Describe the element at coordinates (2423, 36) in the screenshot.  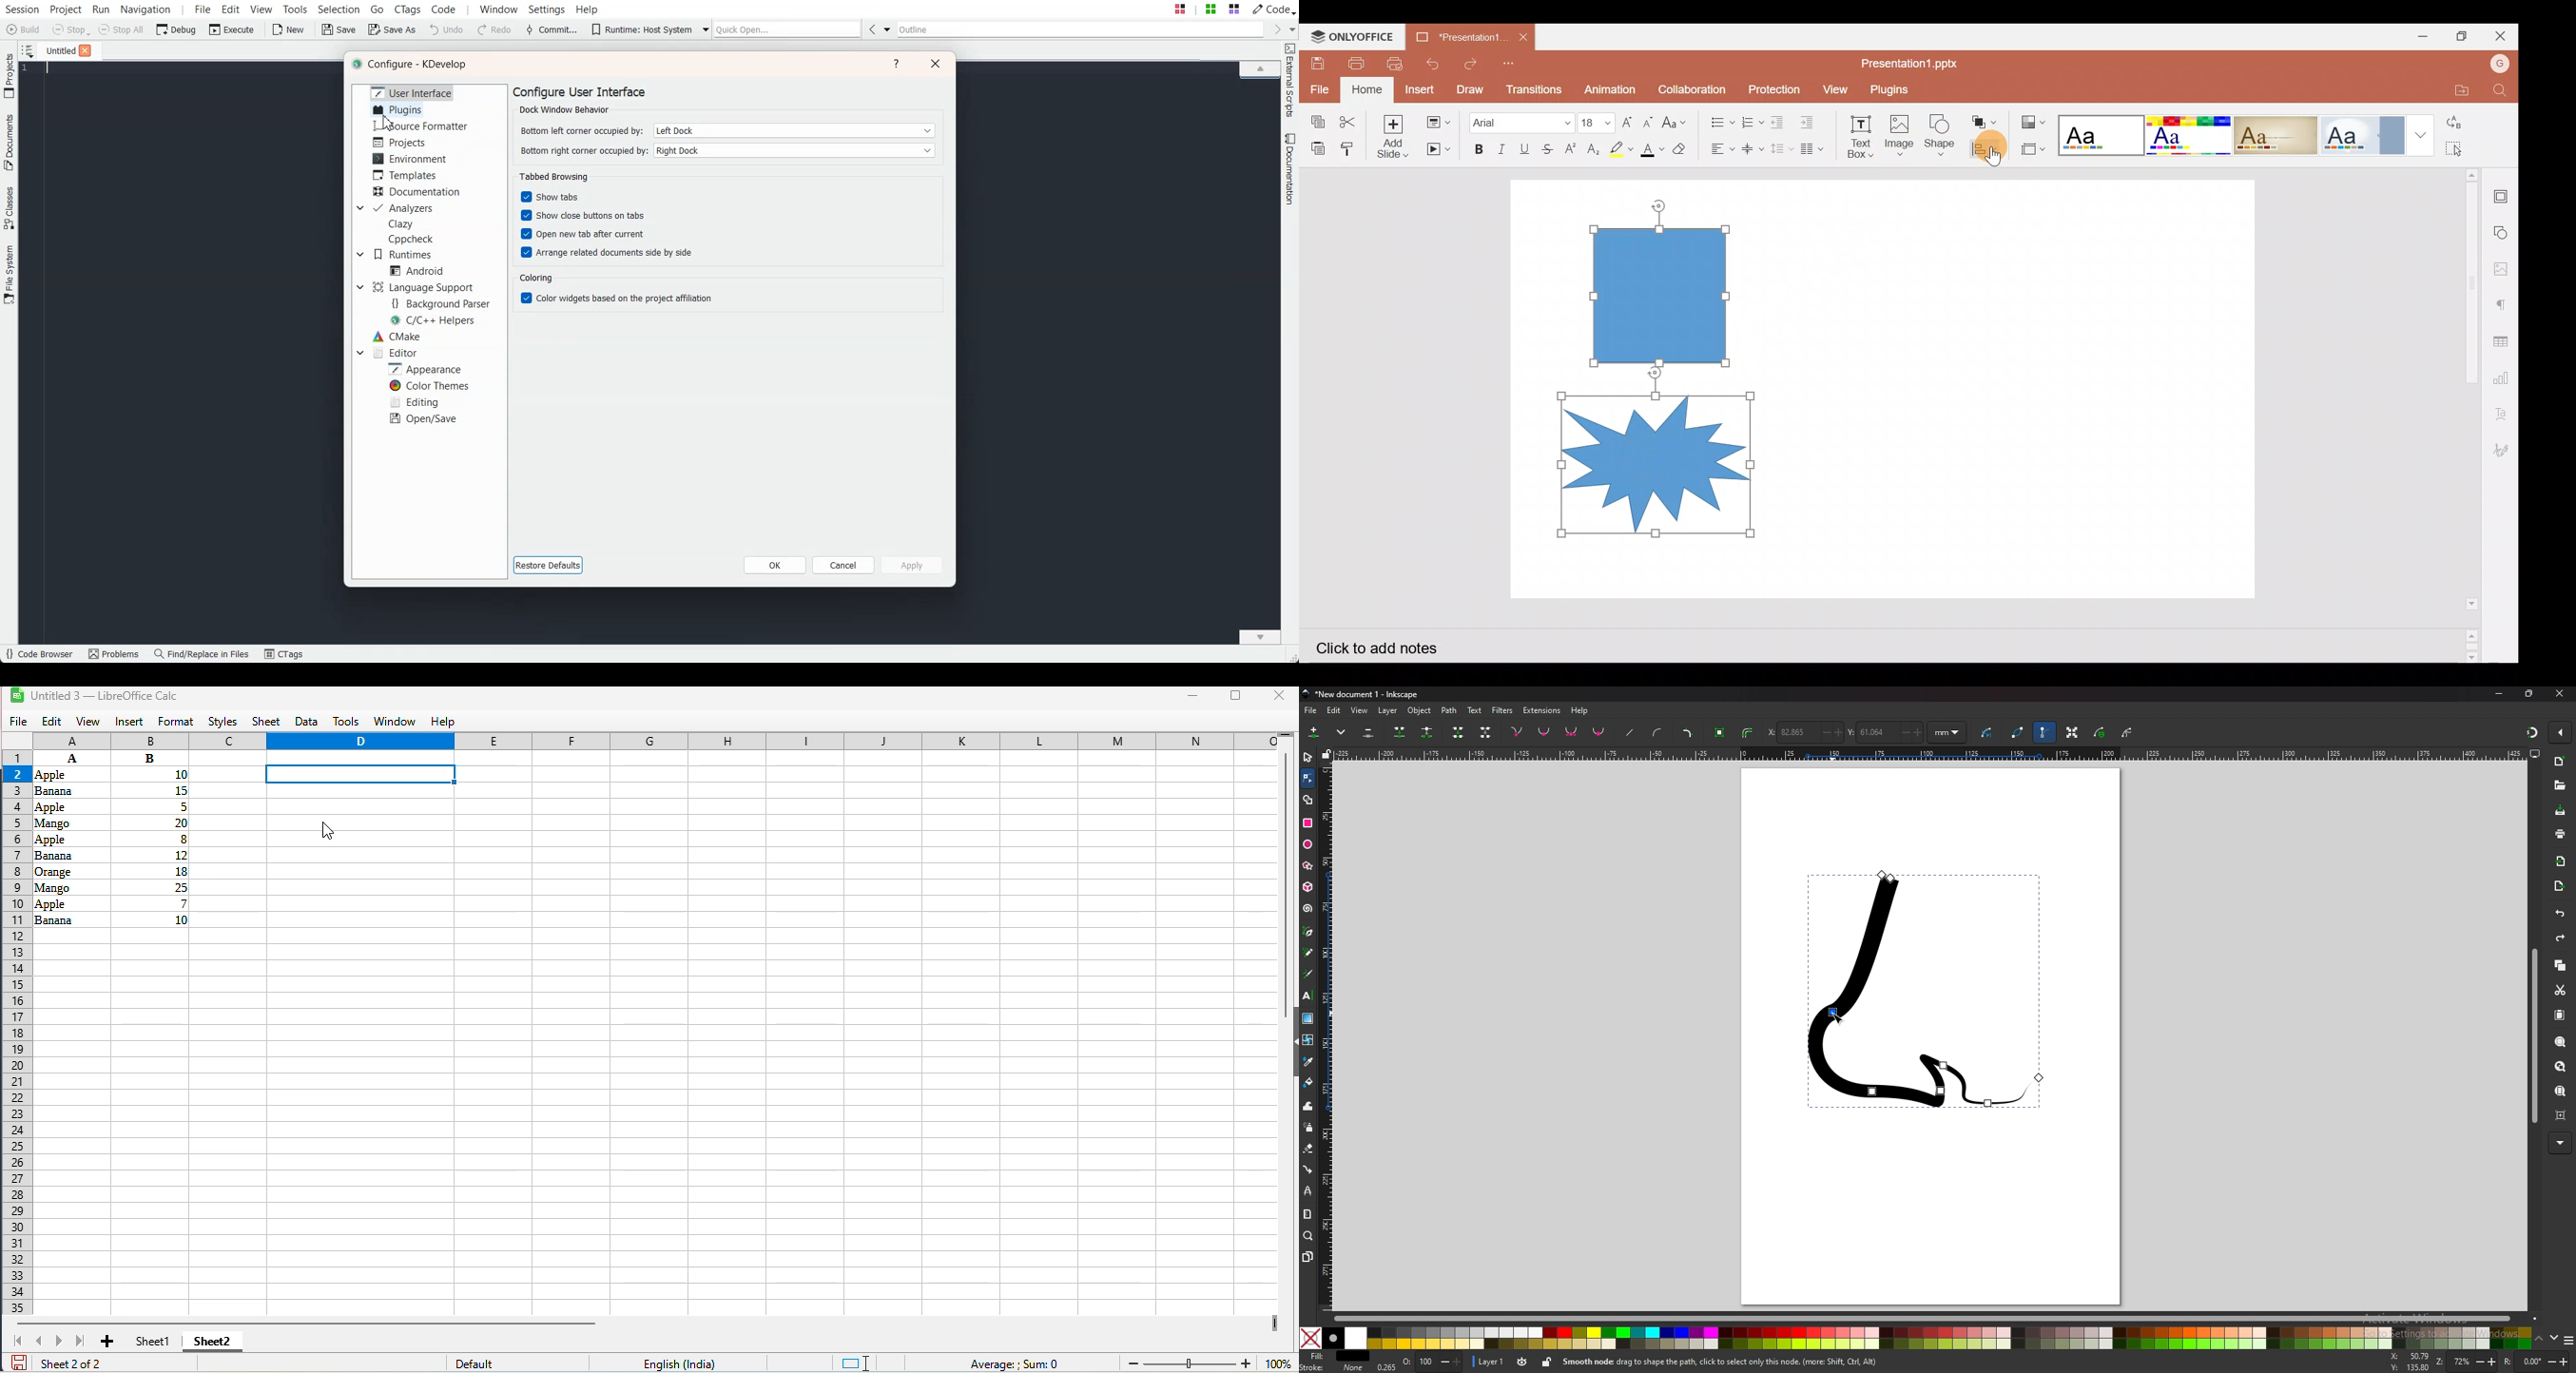
I see `Minimize` at that location.